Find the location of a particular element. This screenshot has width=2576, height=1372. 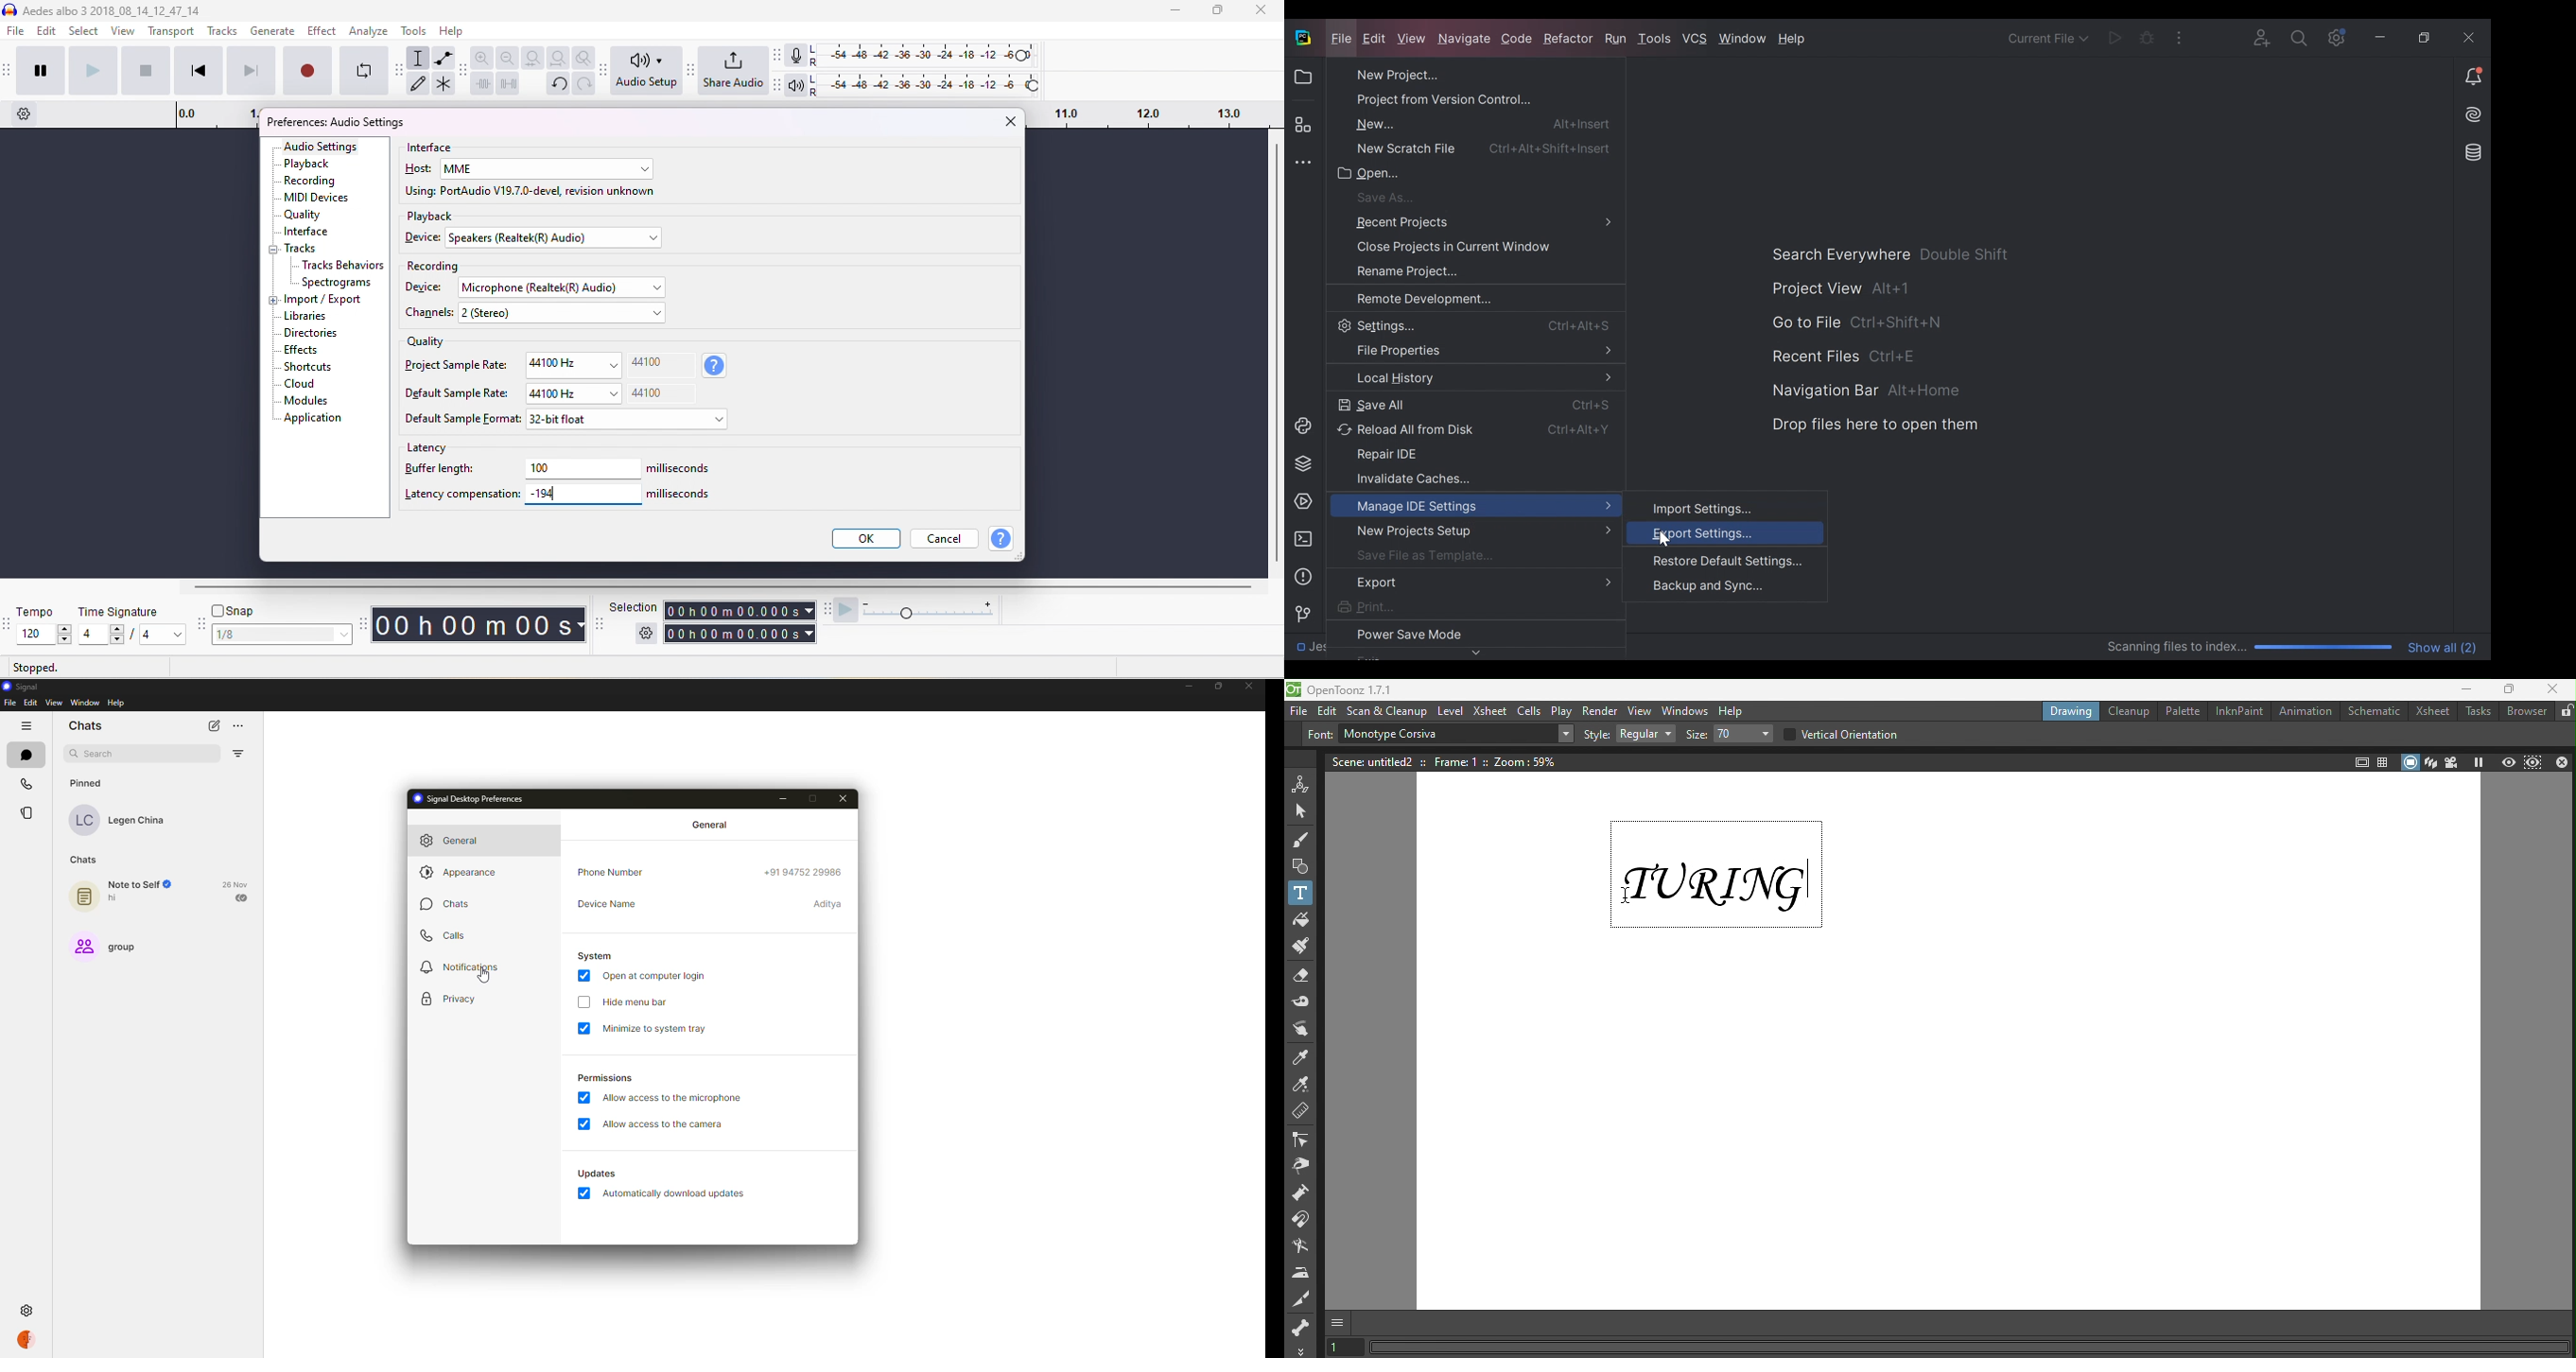

help is located at coordinates (1002, 539).